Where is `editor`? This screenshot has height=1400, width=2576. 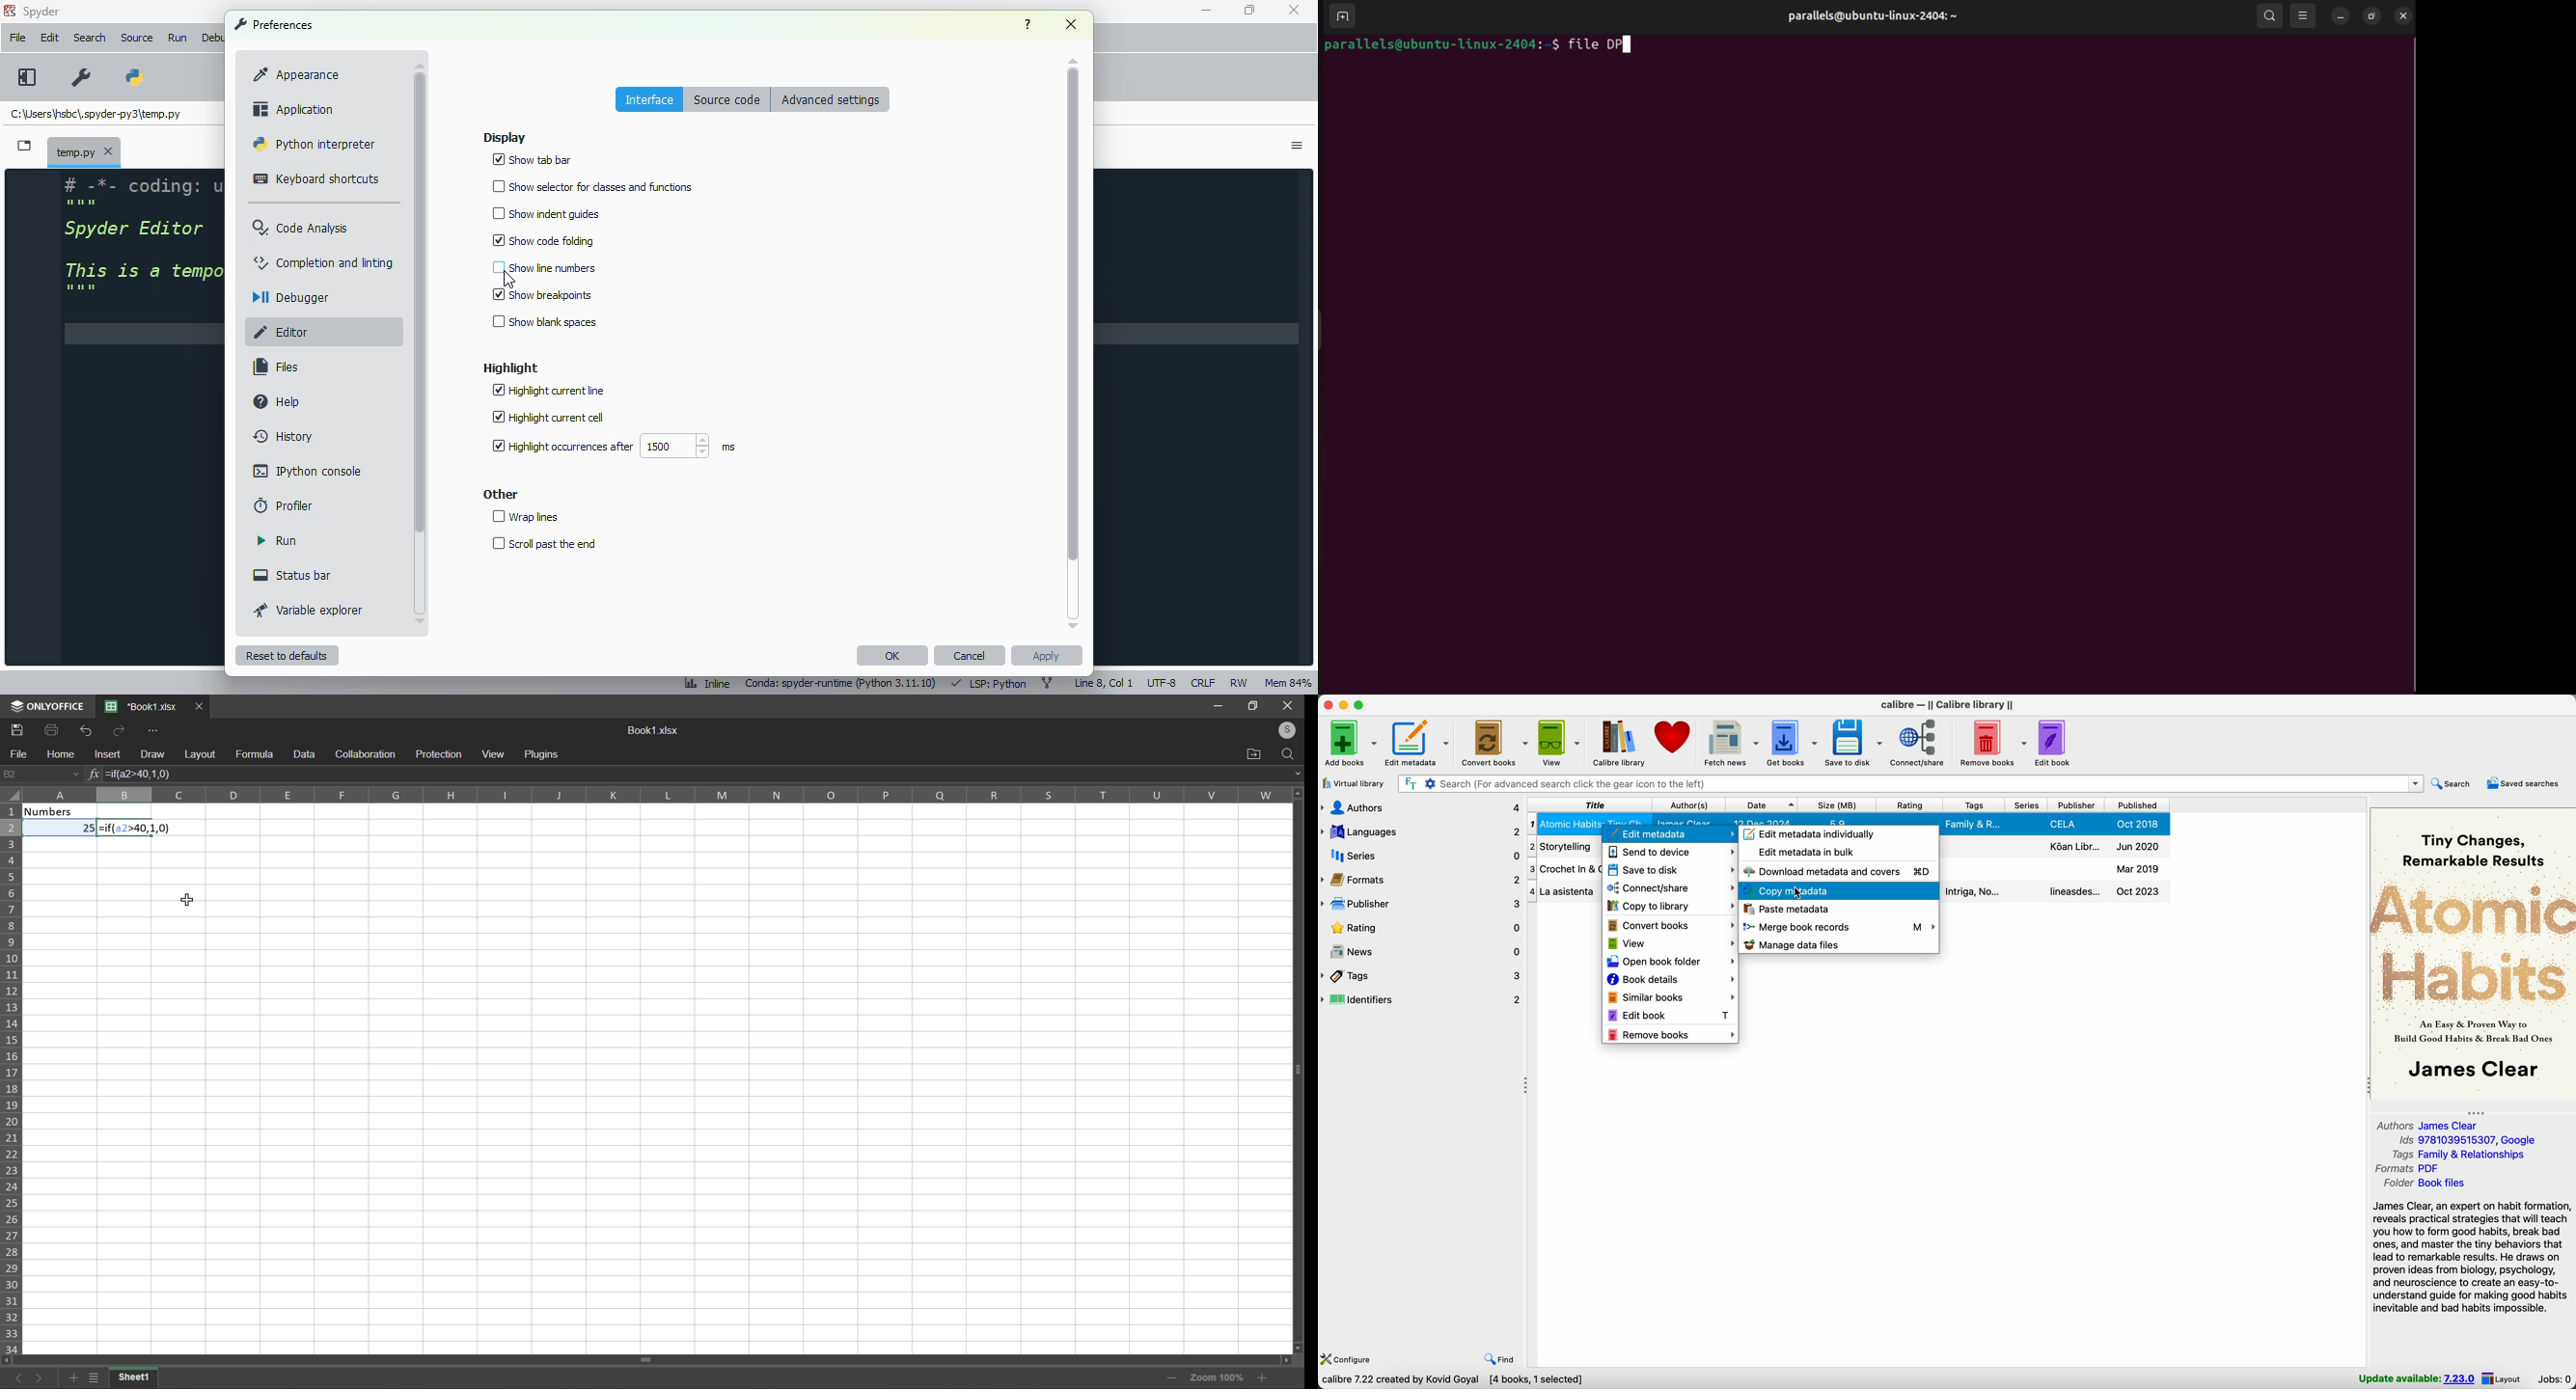 editor is located at coordinates (290, 332).